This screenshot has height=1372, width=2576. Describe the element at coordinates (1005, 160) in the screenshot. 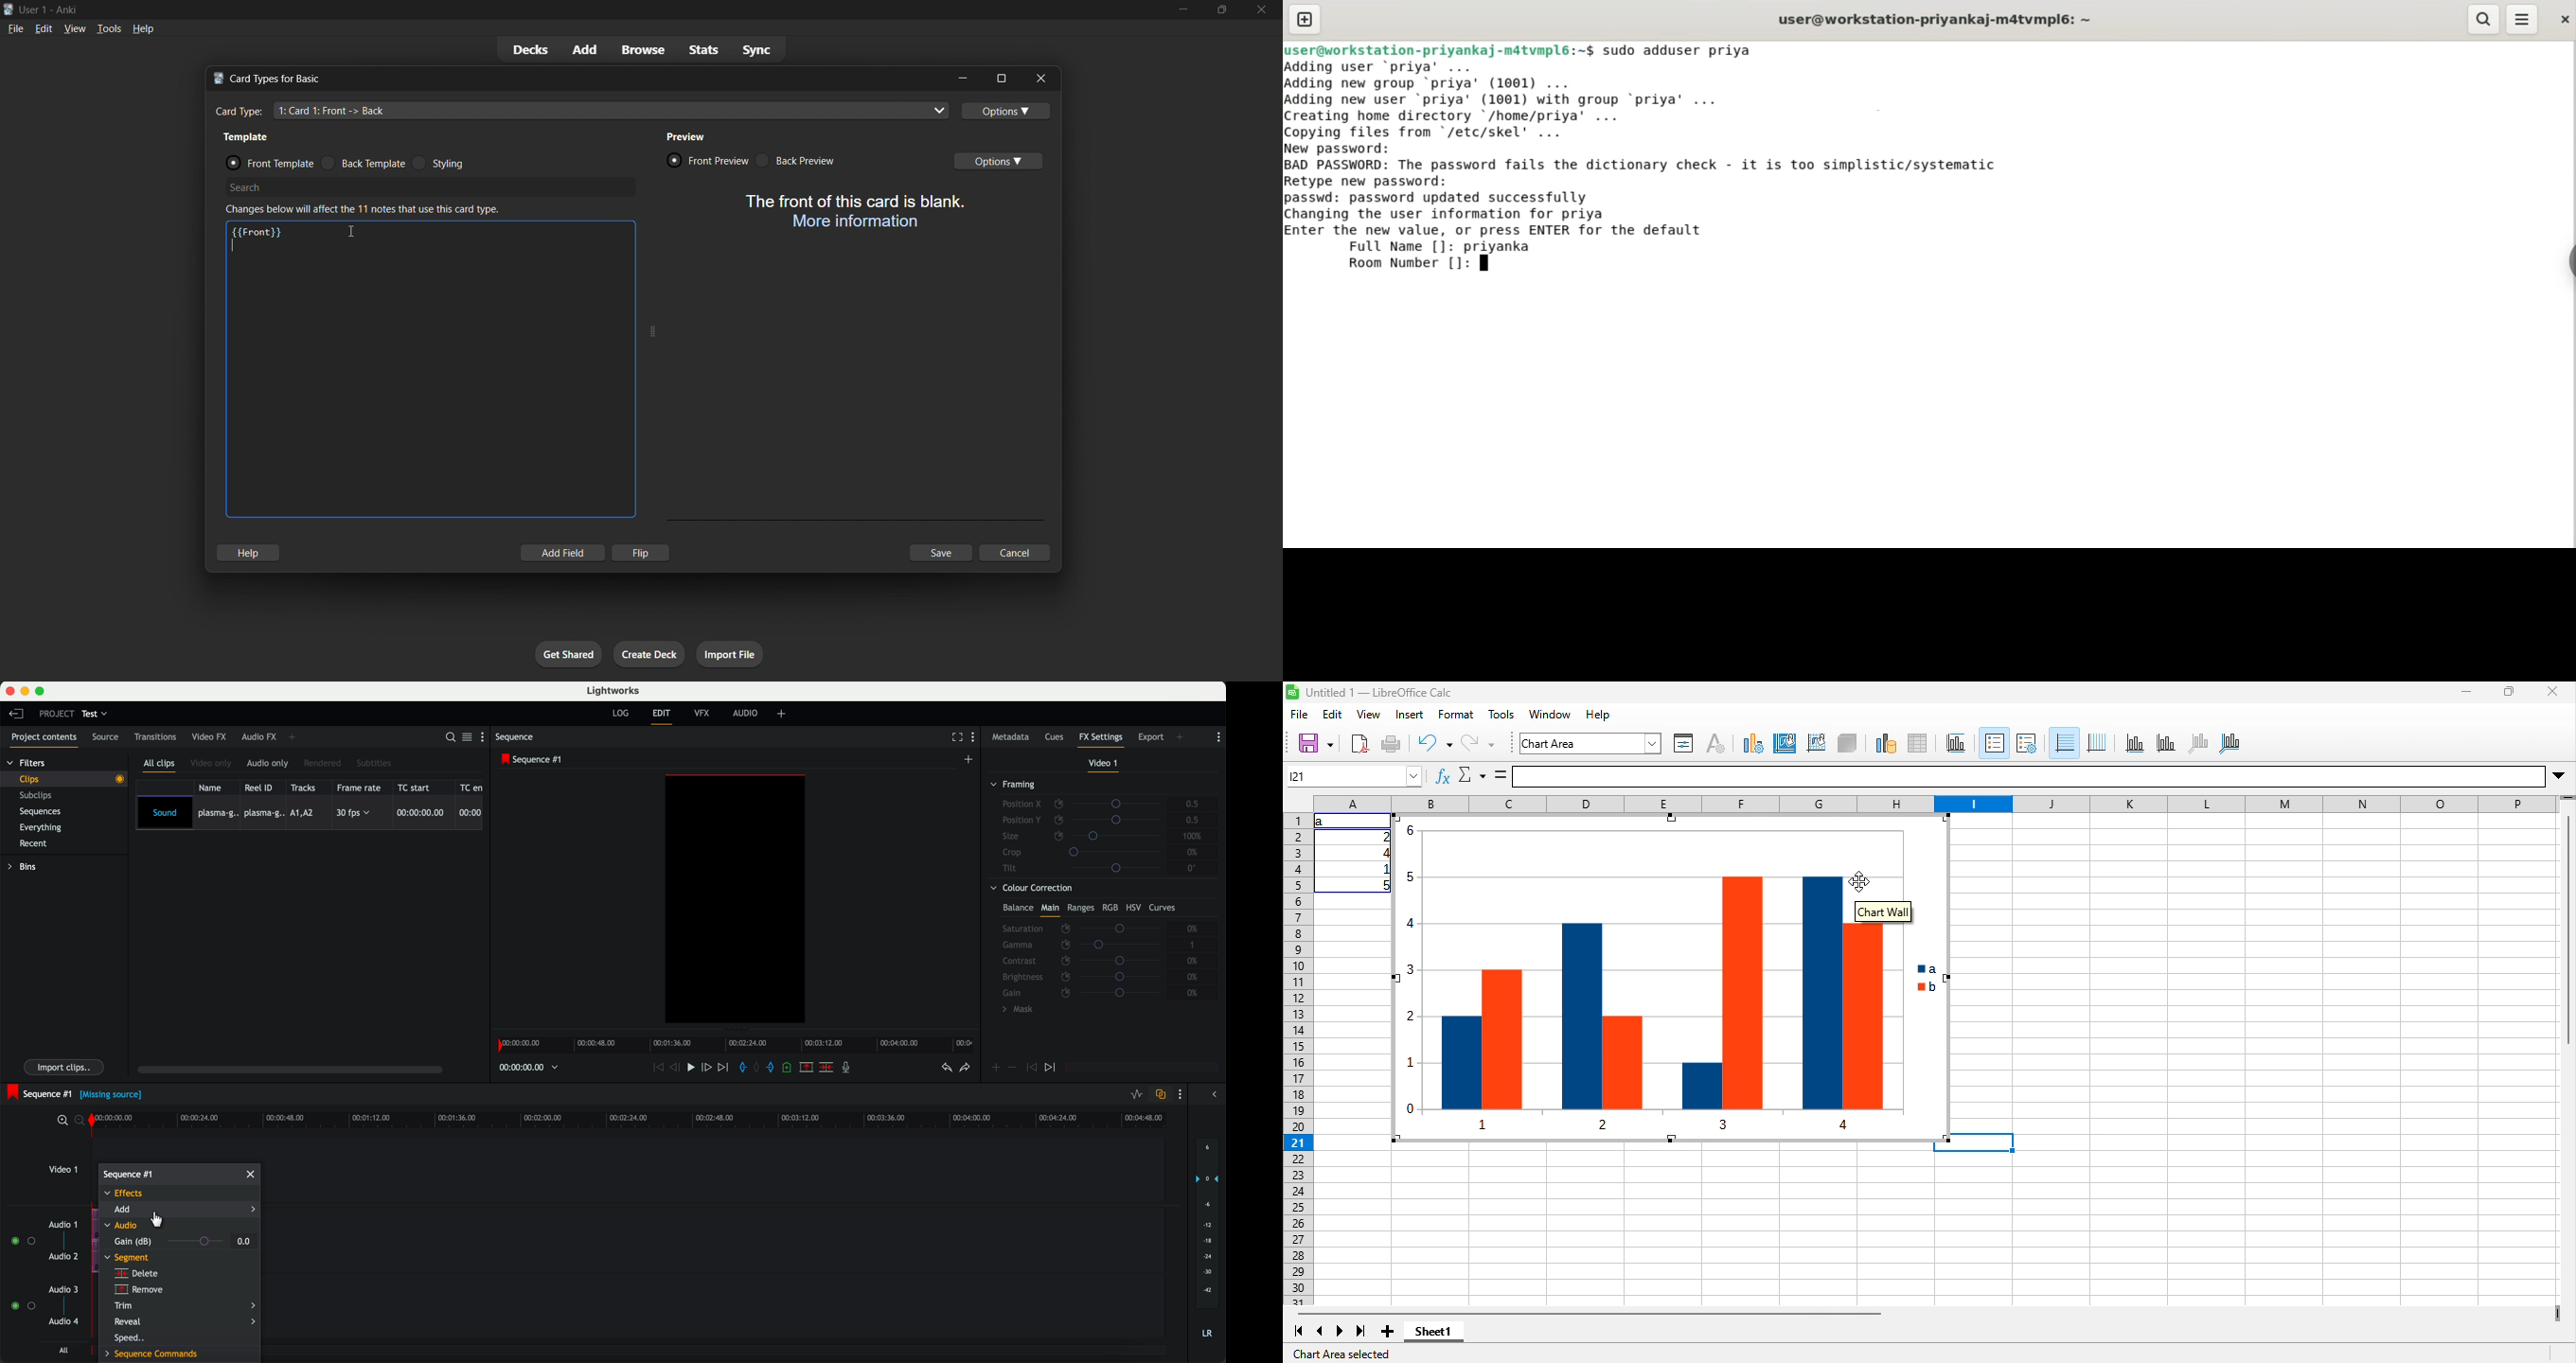

I see `options toggle` at that location.